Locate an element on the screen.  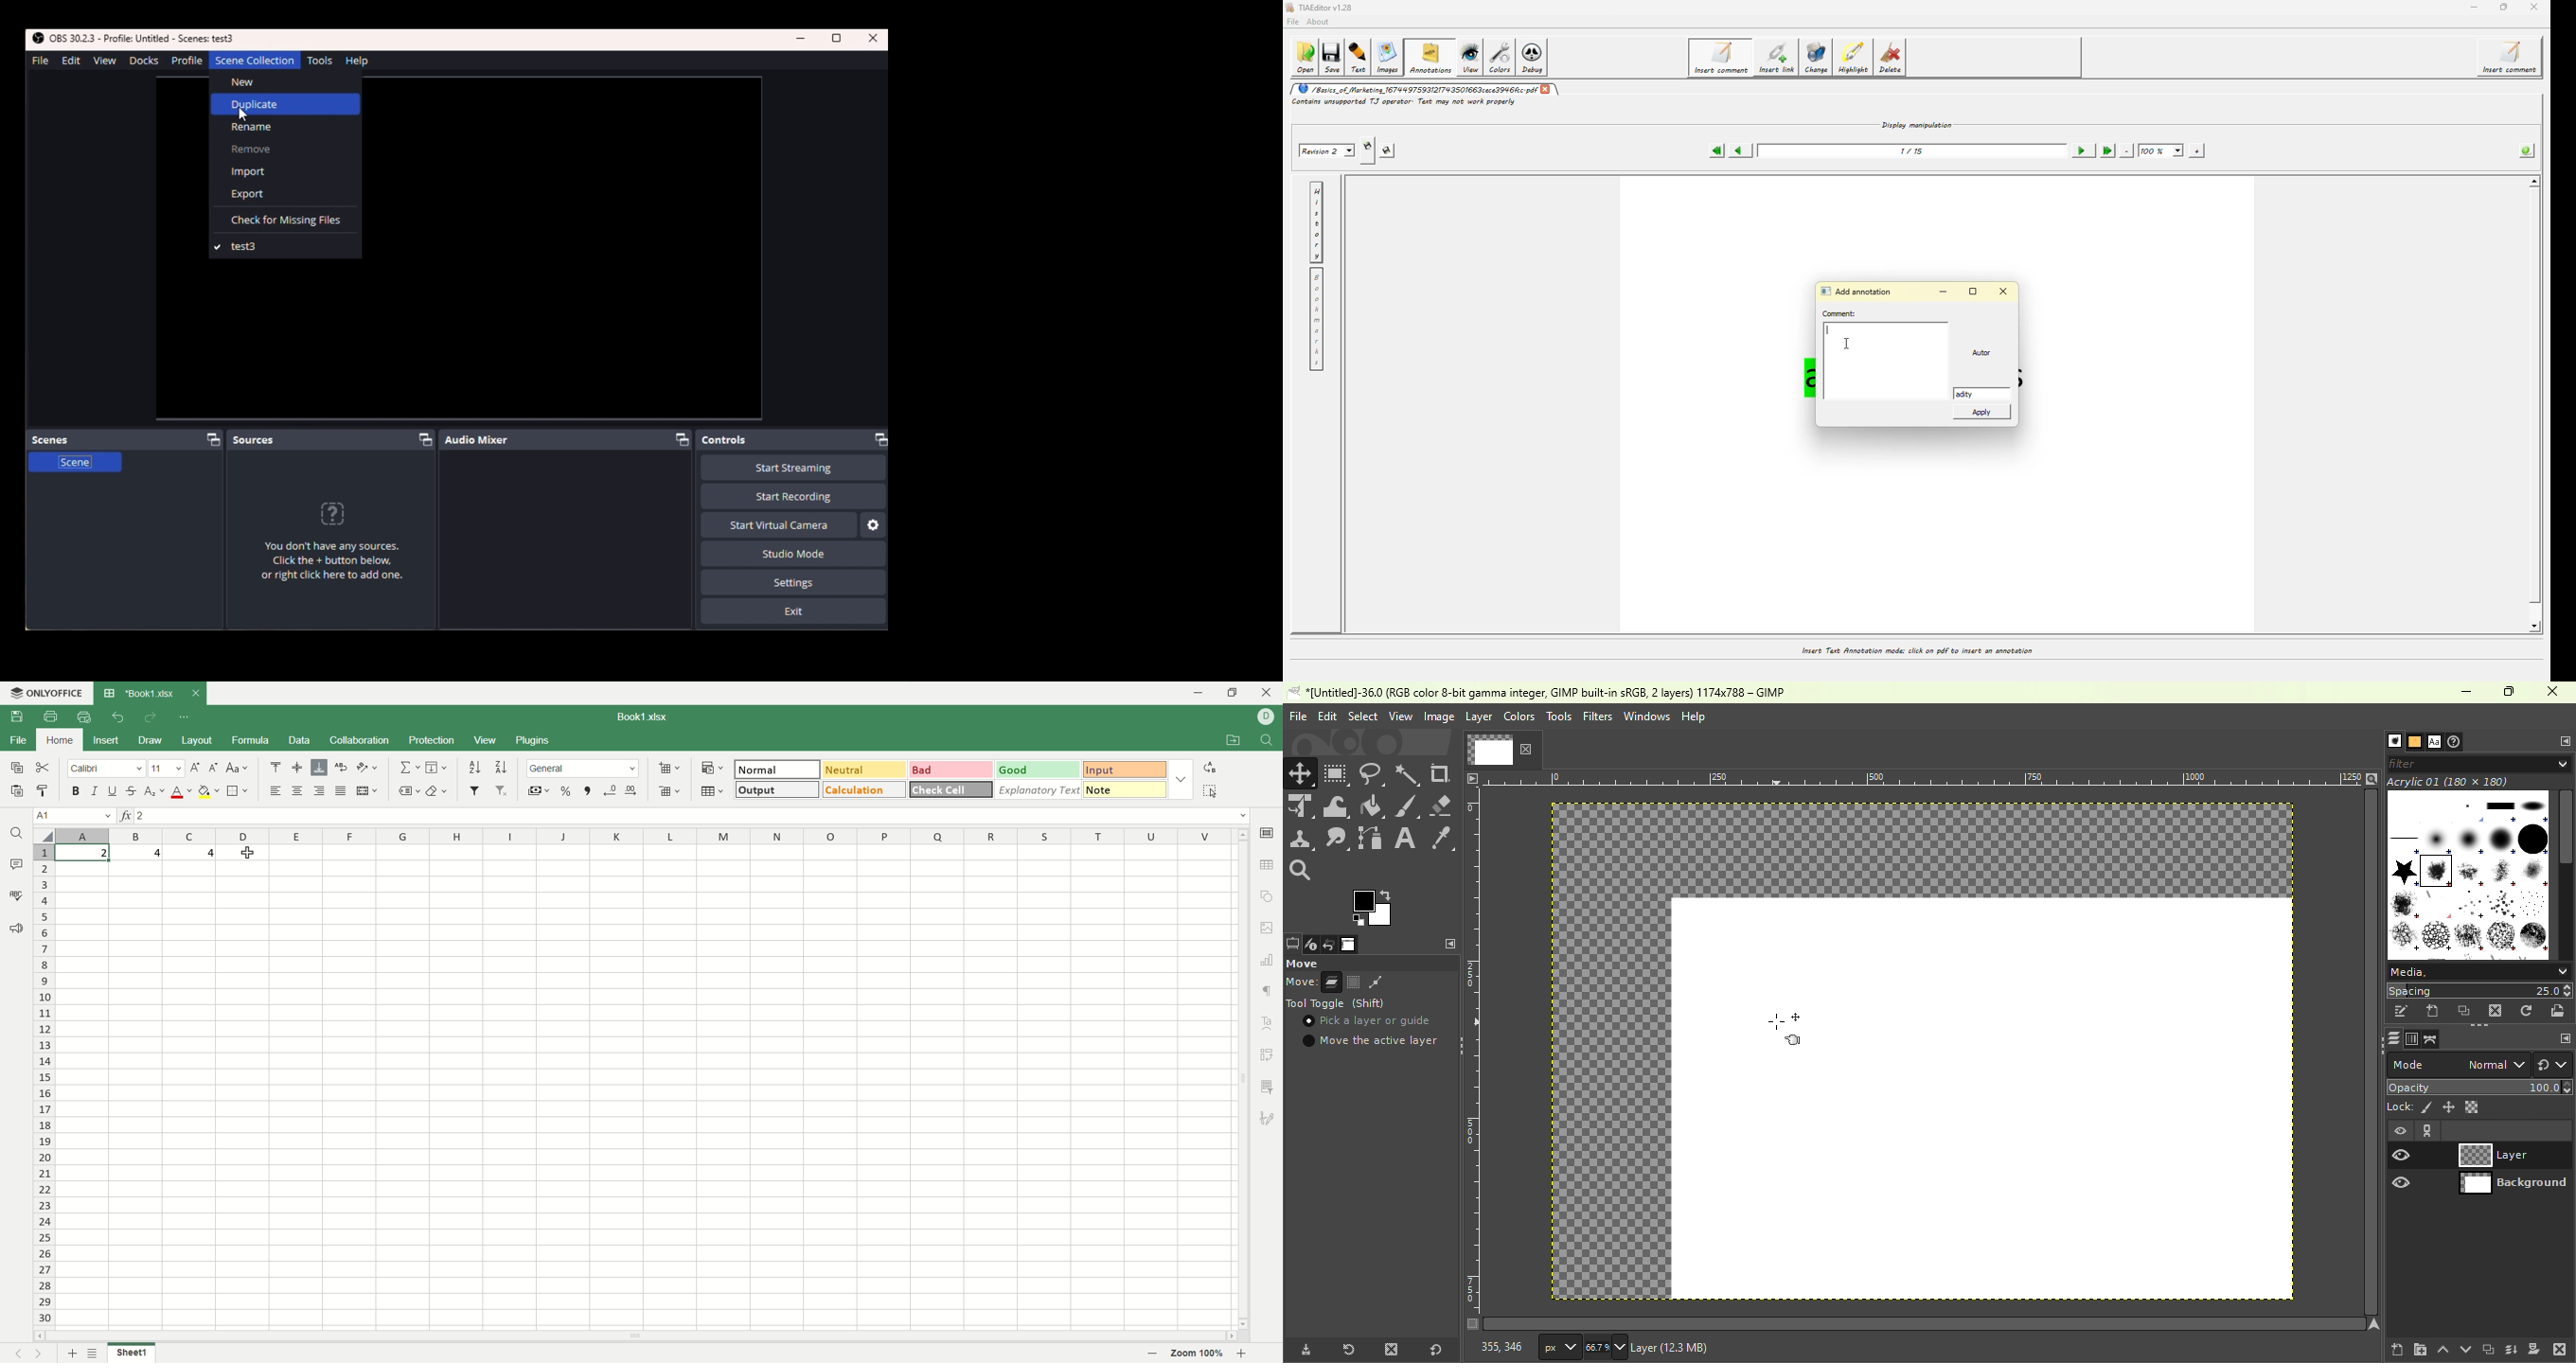
Start Virtual Camera is located at coordinates (779, 525).